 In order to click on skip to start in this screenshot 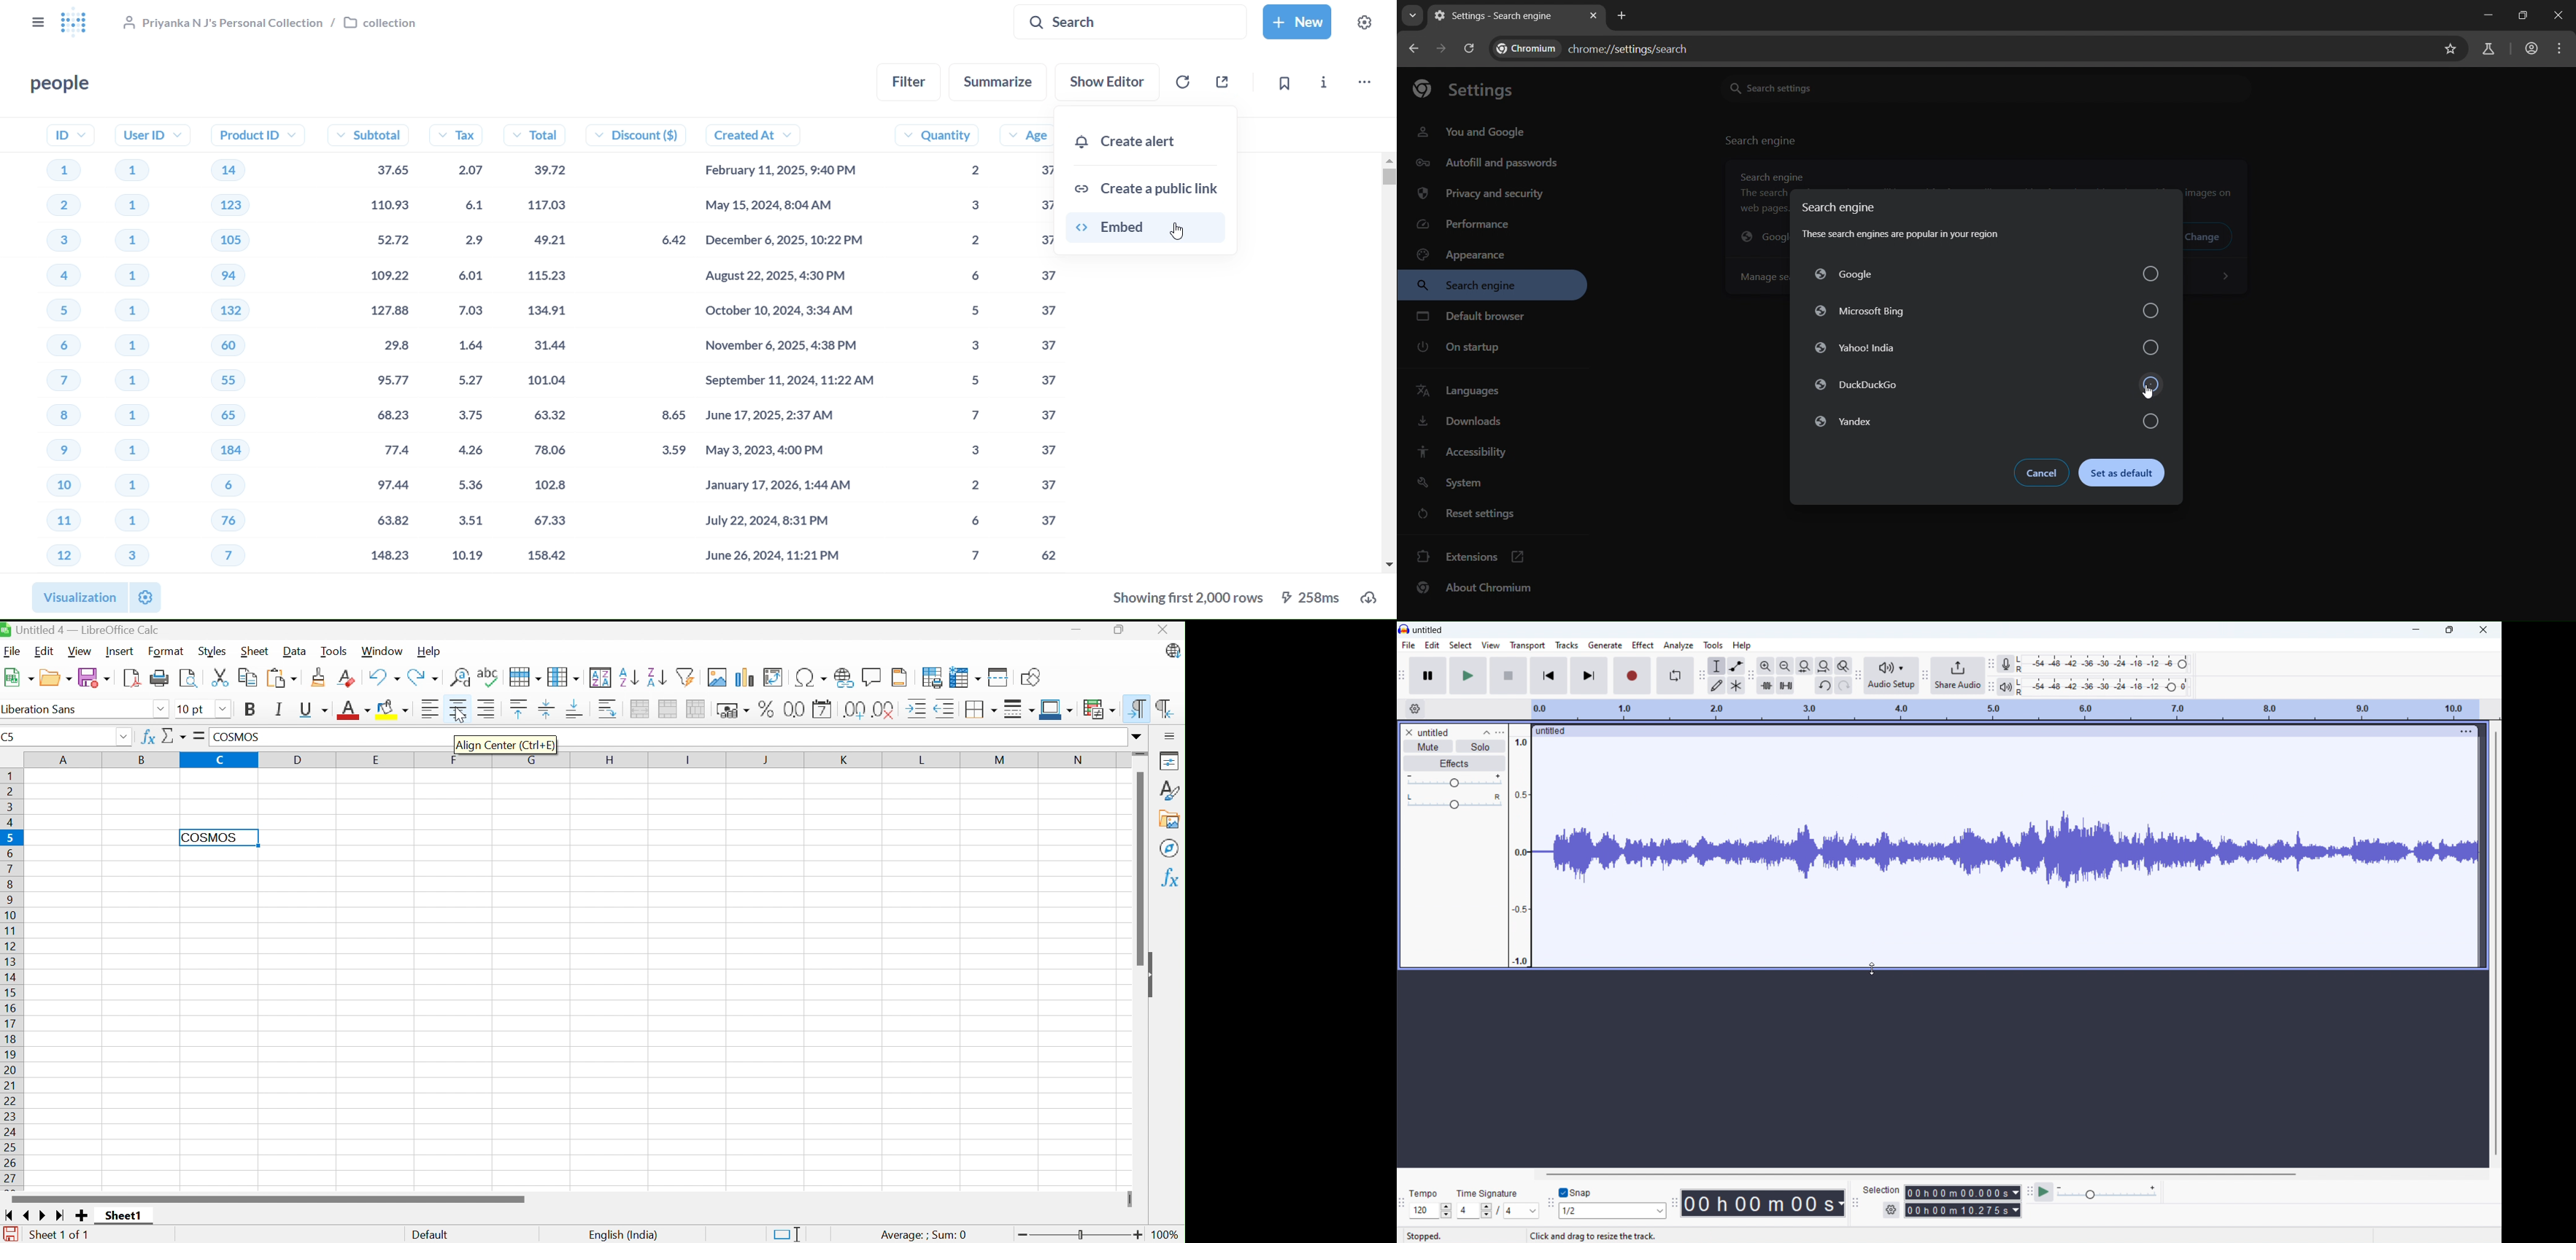, I will do `click(1549, 676)`.